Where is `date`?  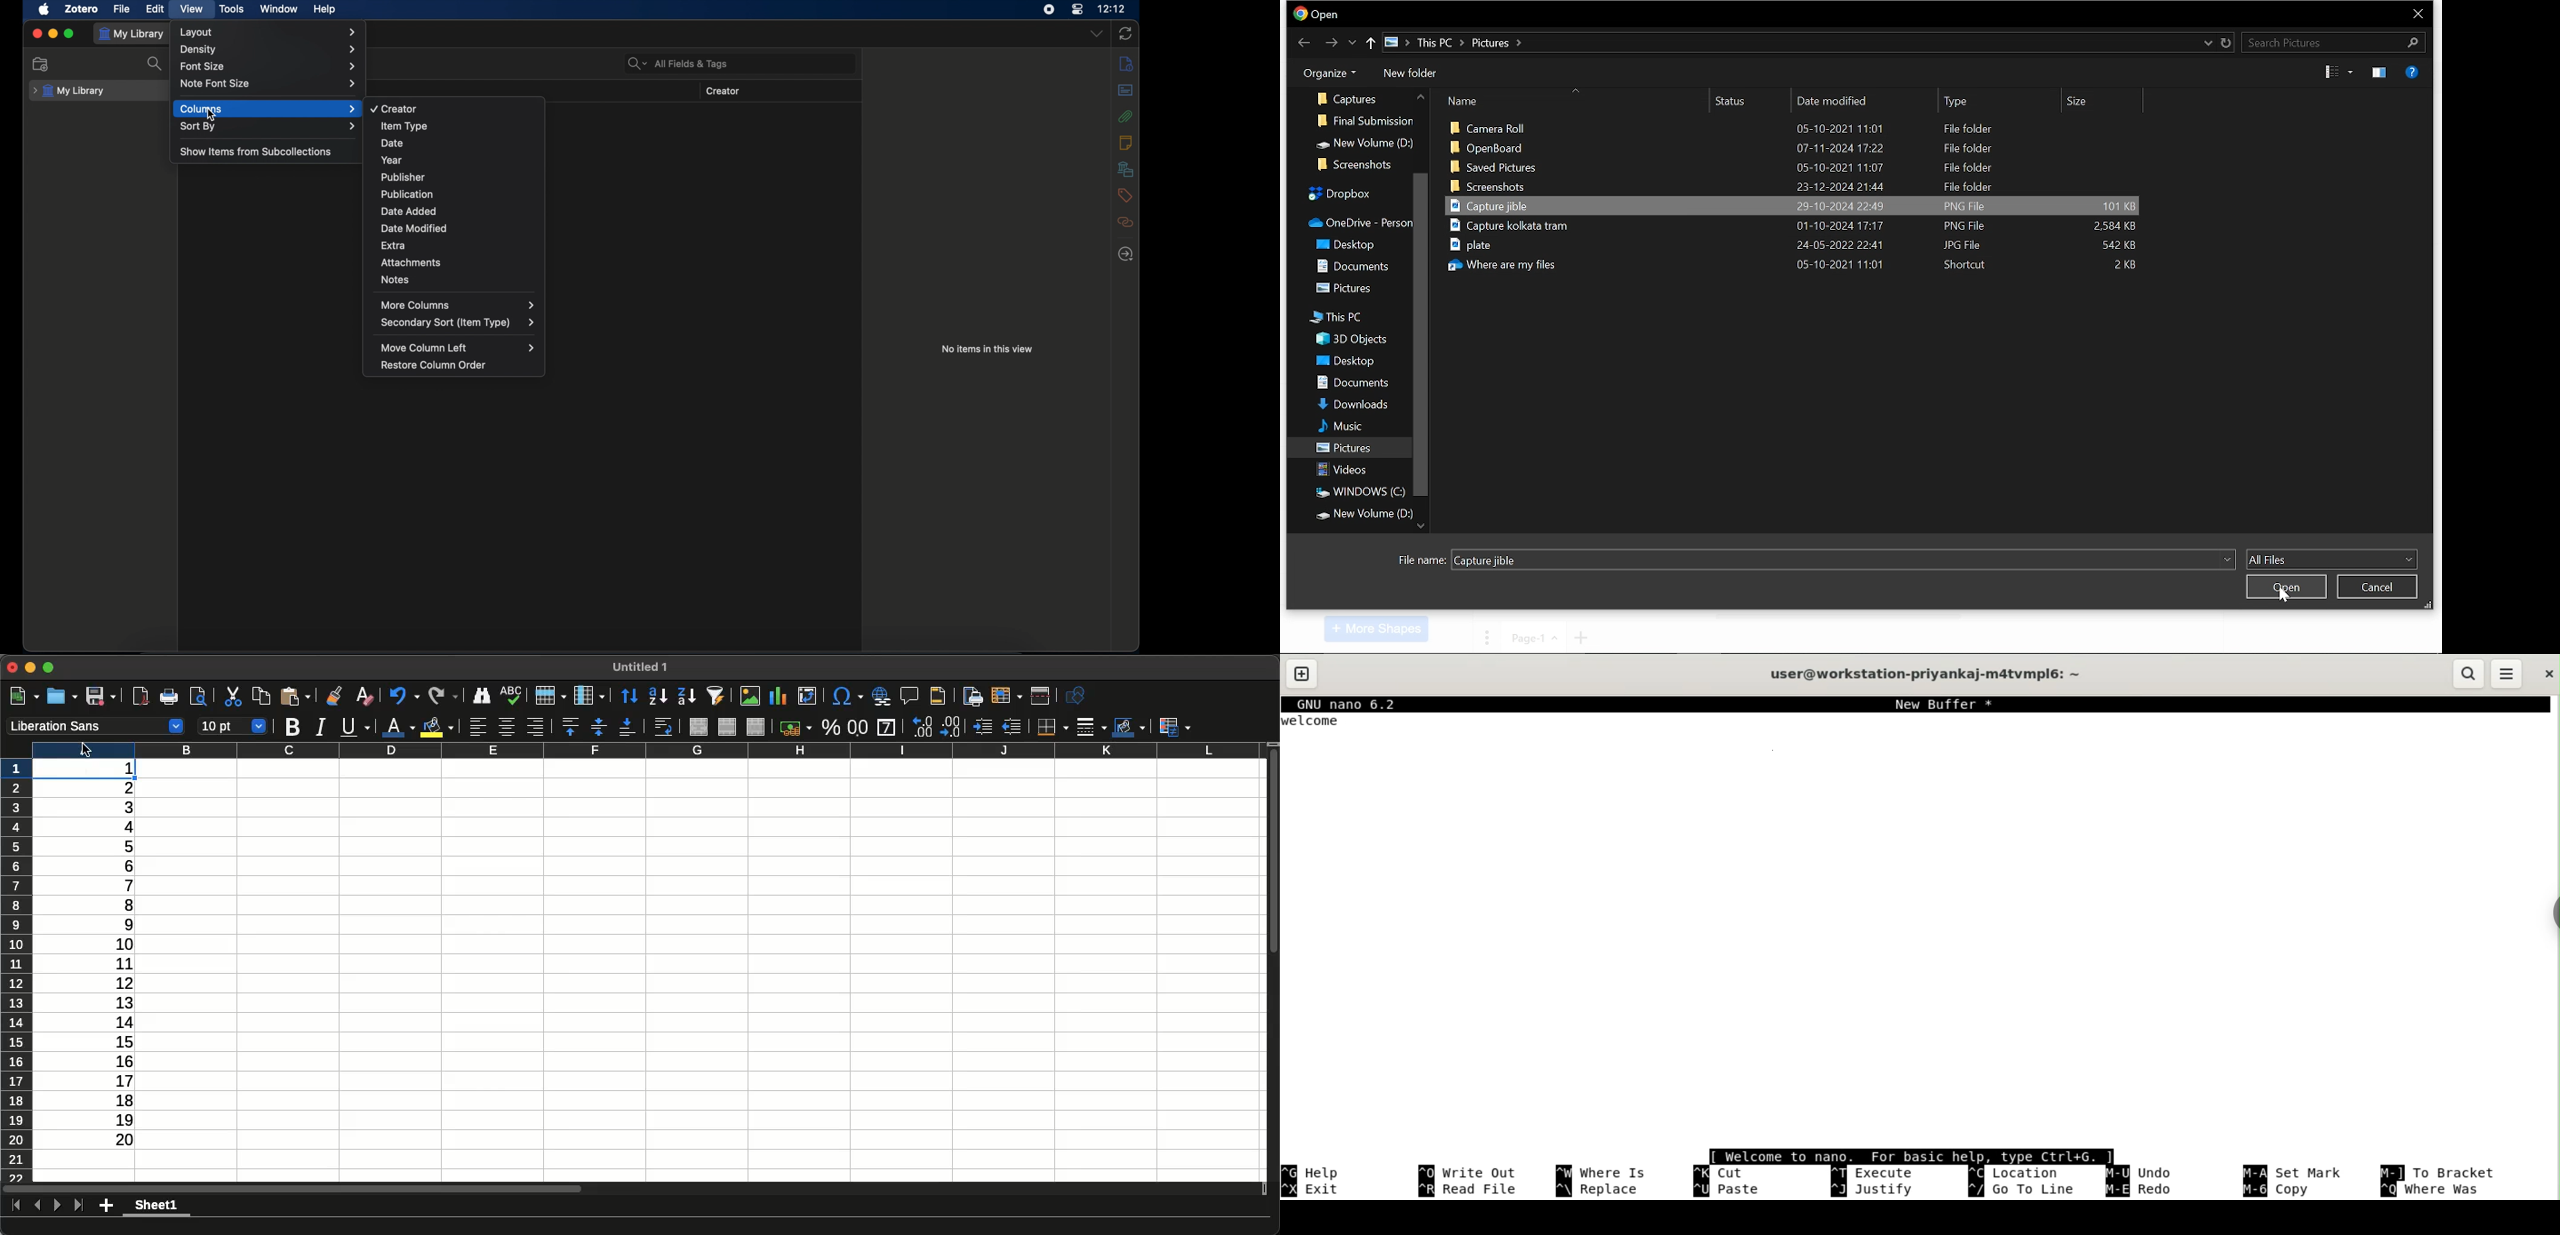
date is located at coordinates (392, 144).